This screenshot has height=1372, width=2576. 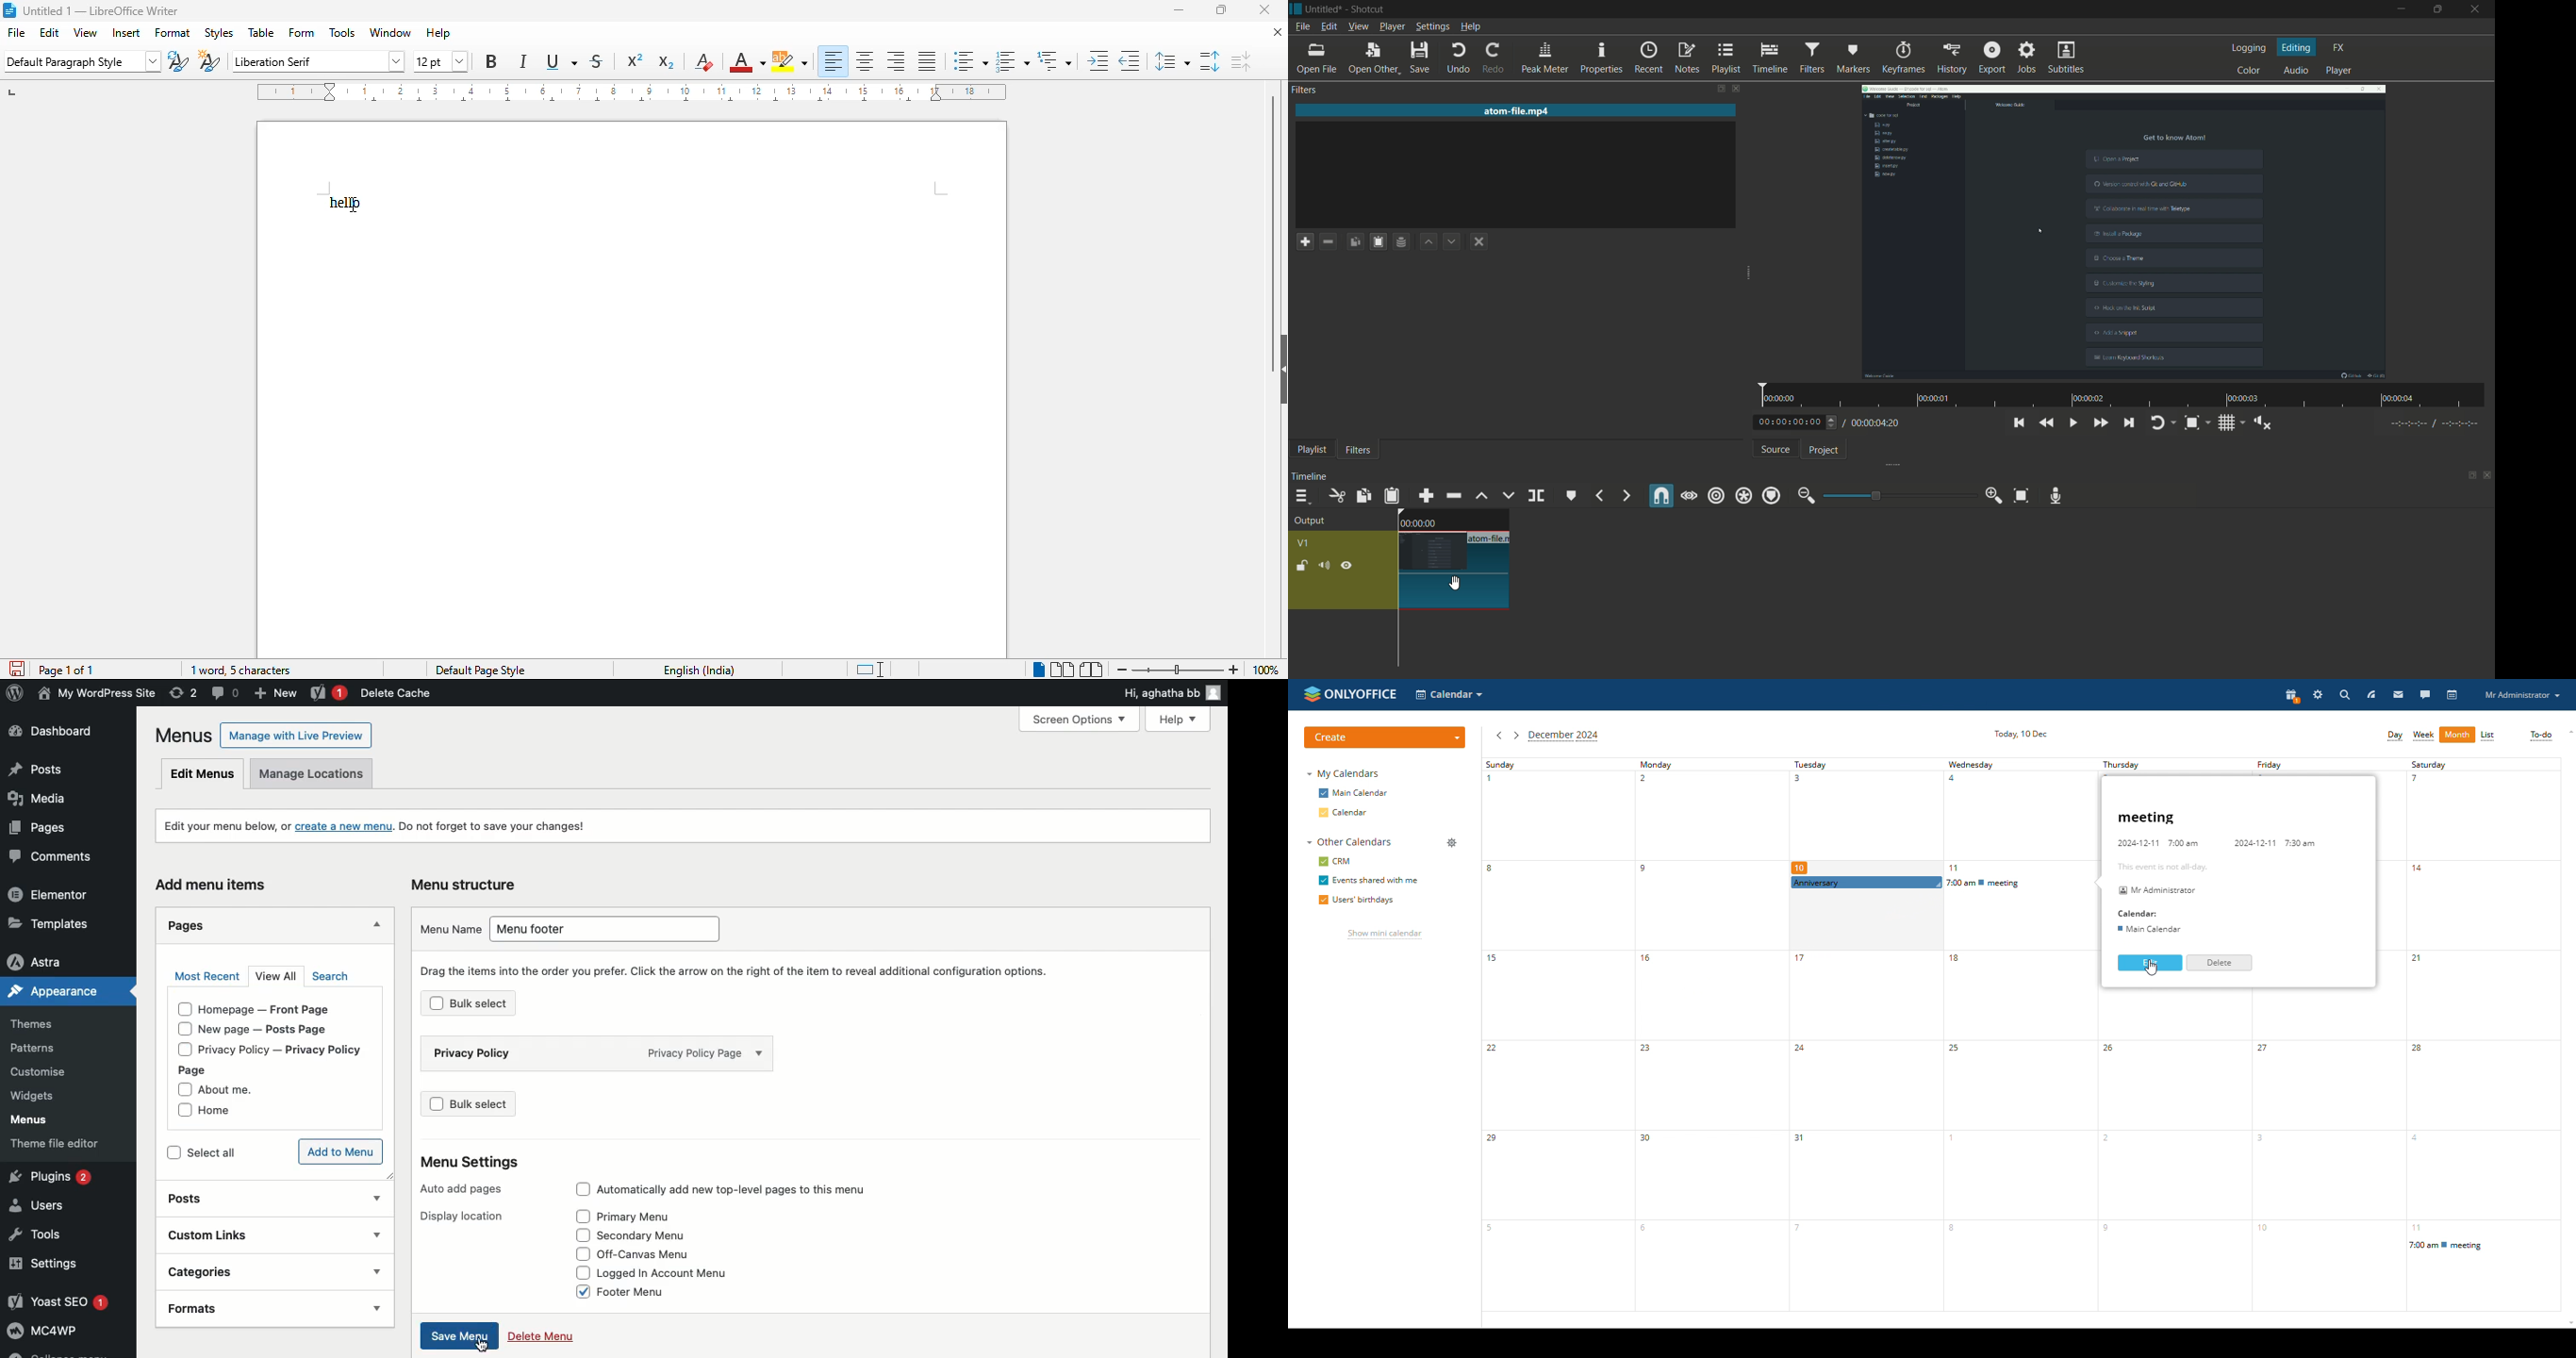 What do you see at coordinates (663, 1293) in the screenshot?
I see ` Footer Menu` at bounding box center [663, 1293].